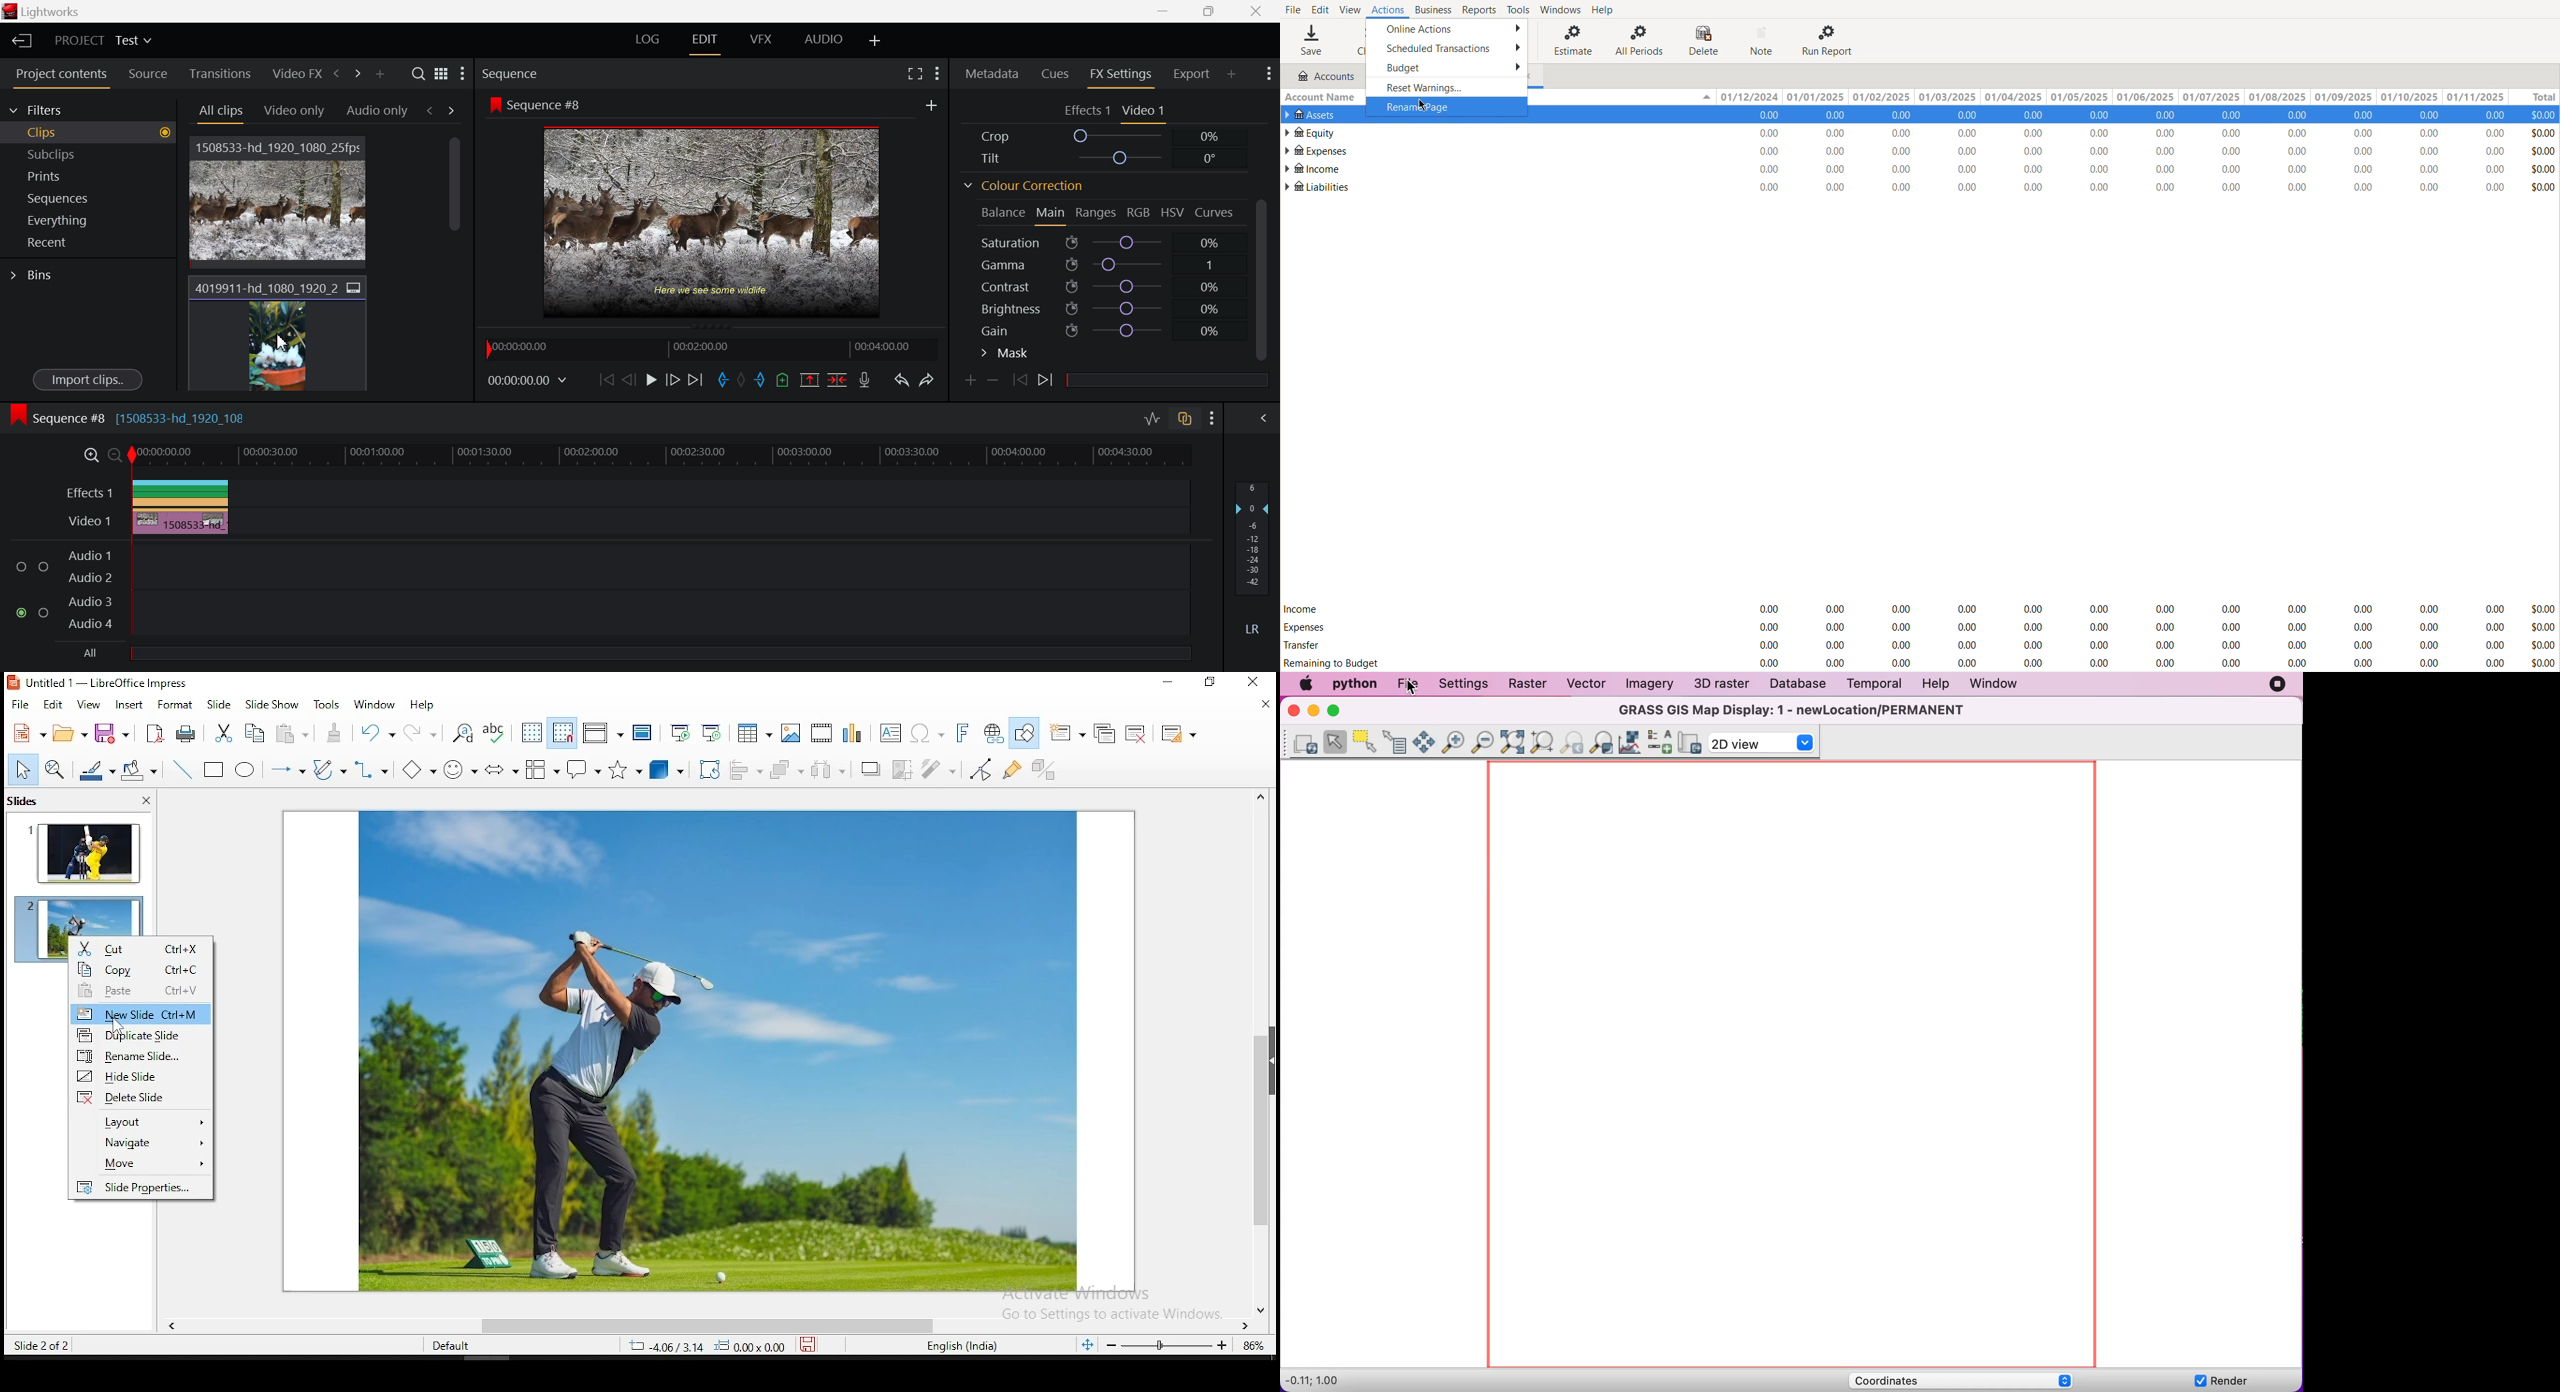  Describe the element at coordinates (1265, 277) in the screenshot. I see `Scroll bar` at that location.